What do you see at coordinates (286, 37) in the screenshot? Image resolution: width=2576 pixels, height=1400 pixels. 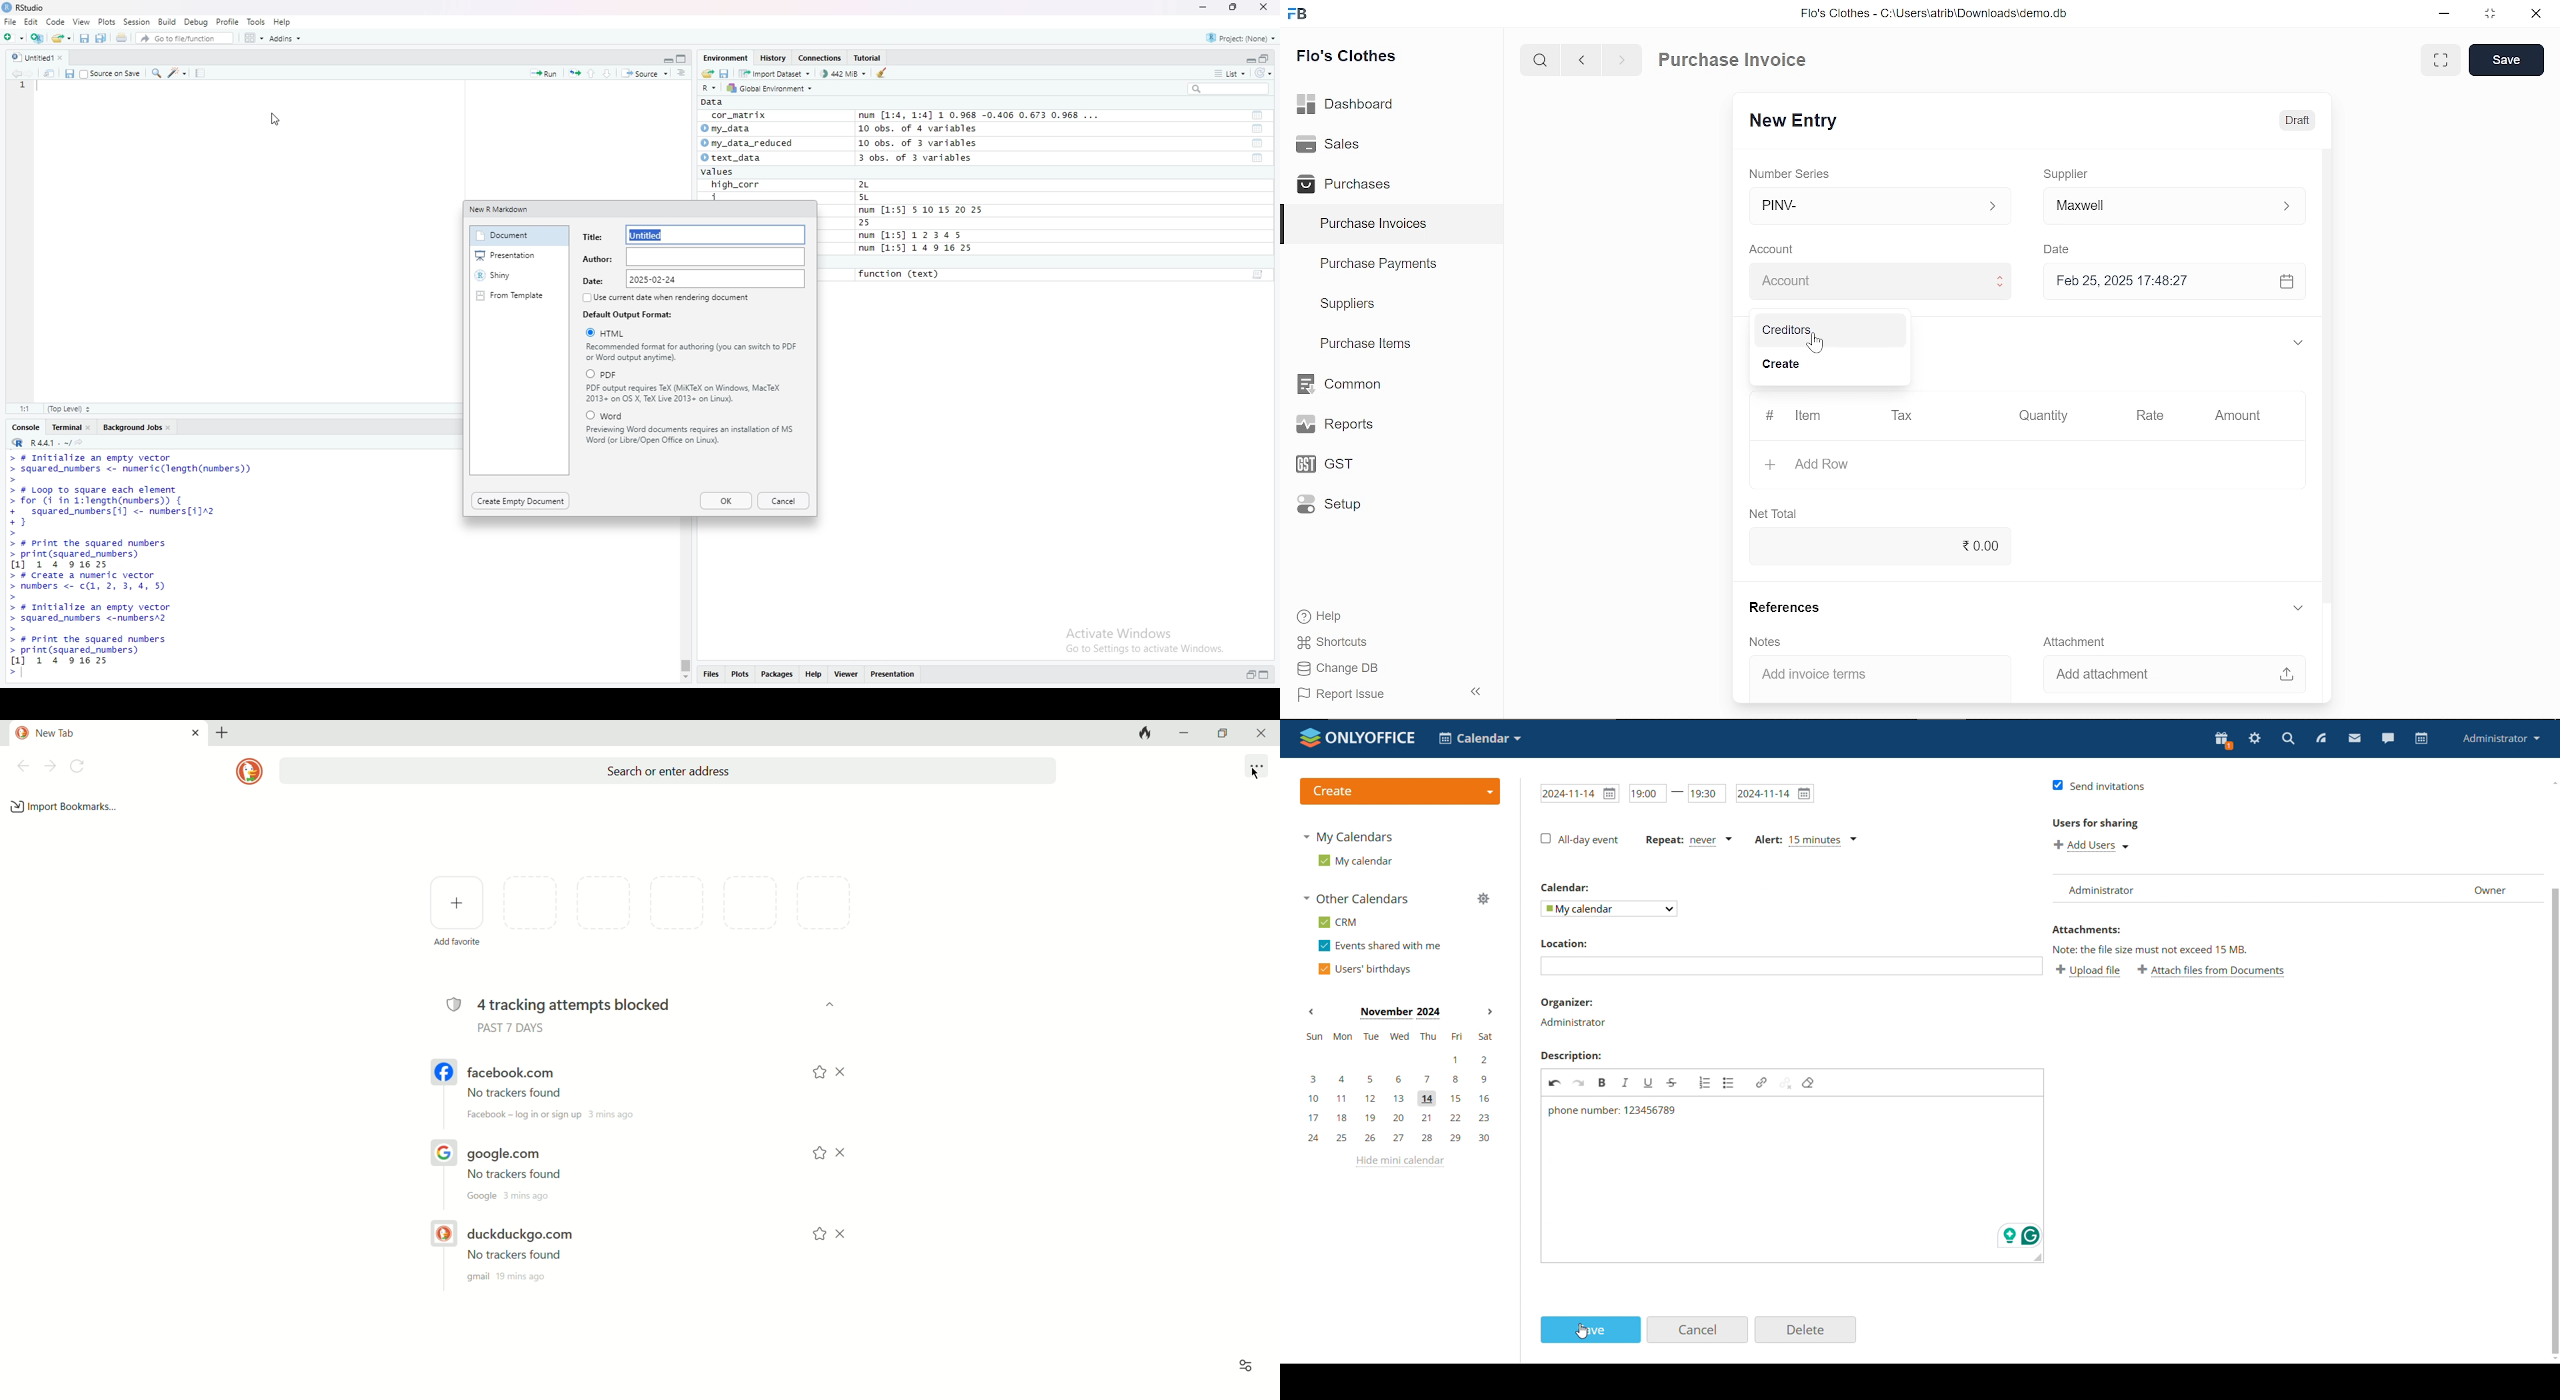 I see `Addins` at bounding box center [286, 37].